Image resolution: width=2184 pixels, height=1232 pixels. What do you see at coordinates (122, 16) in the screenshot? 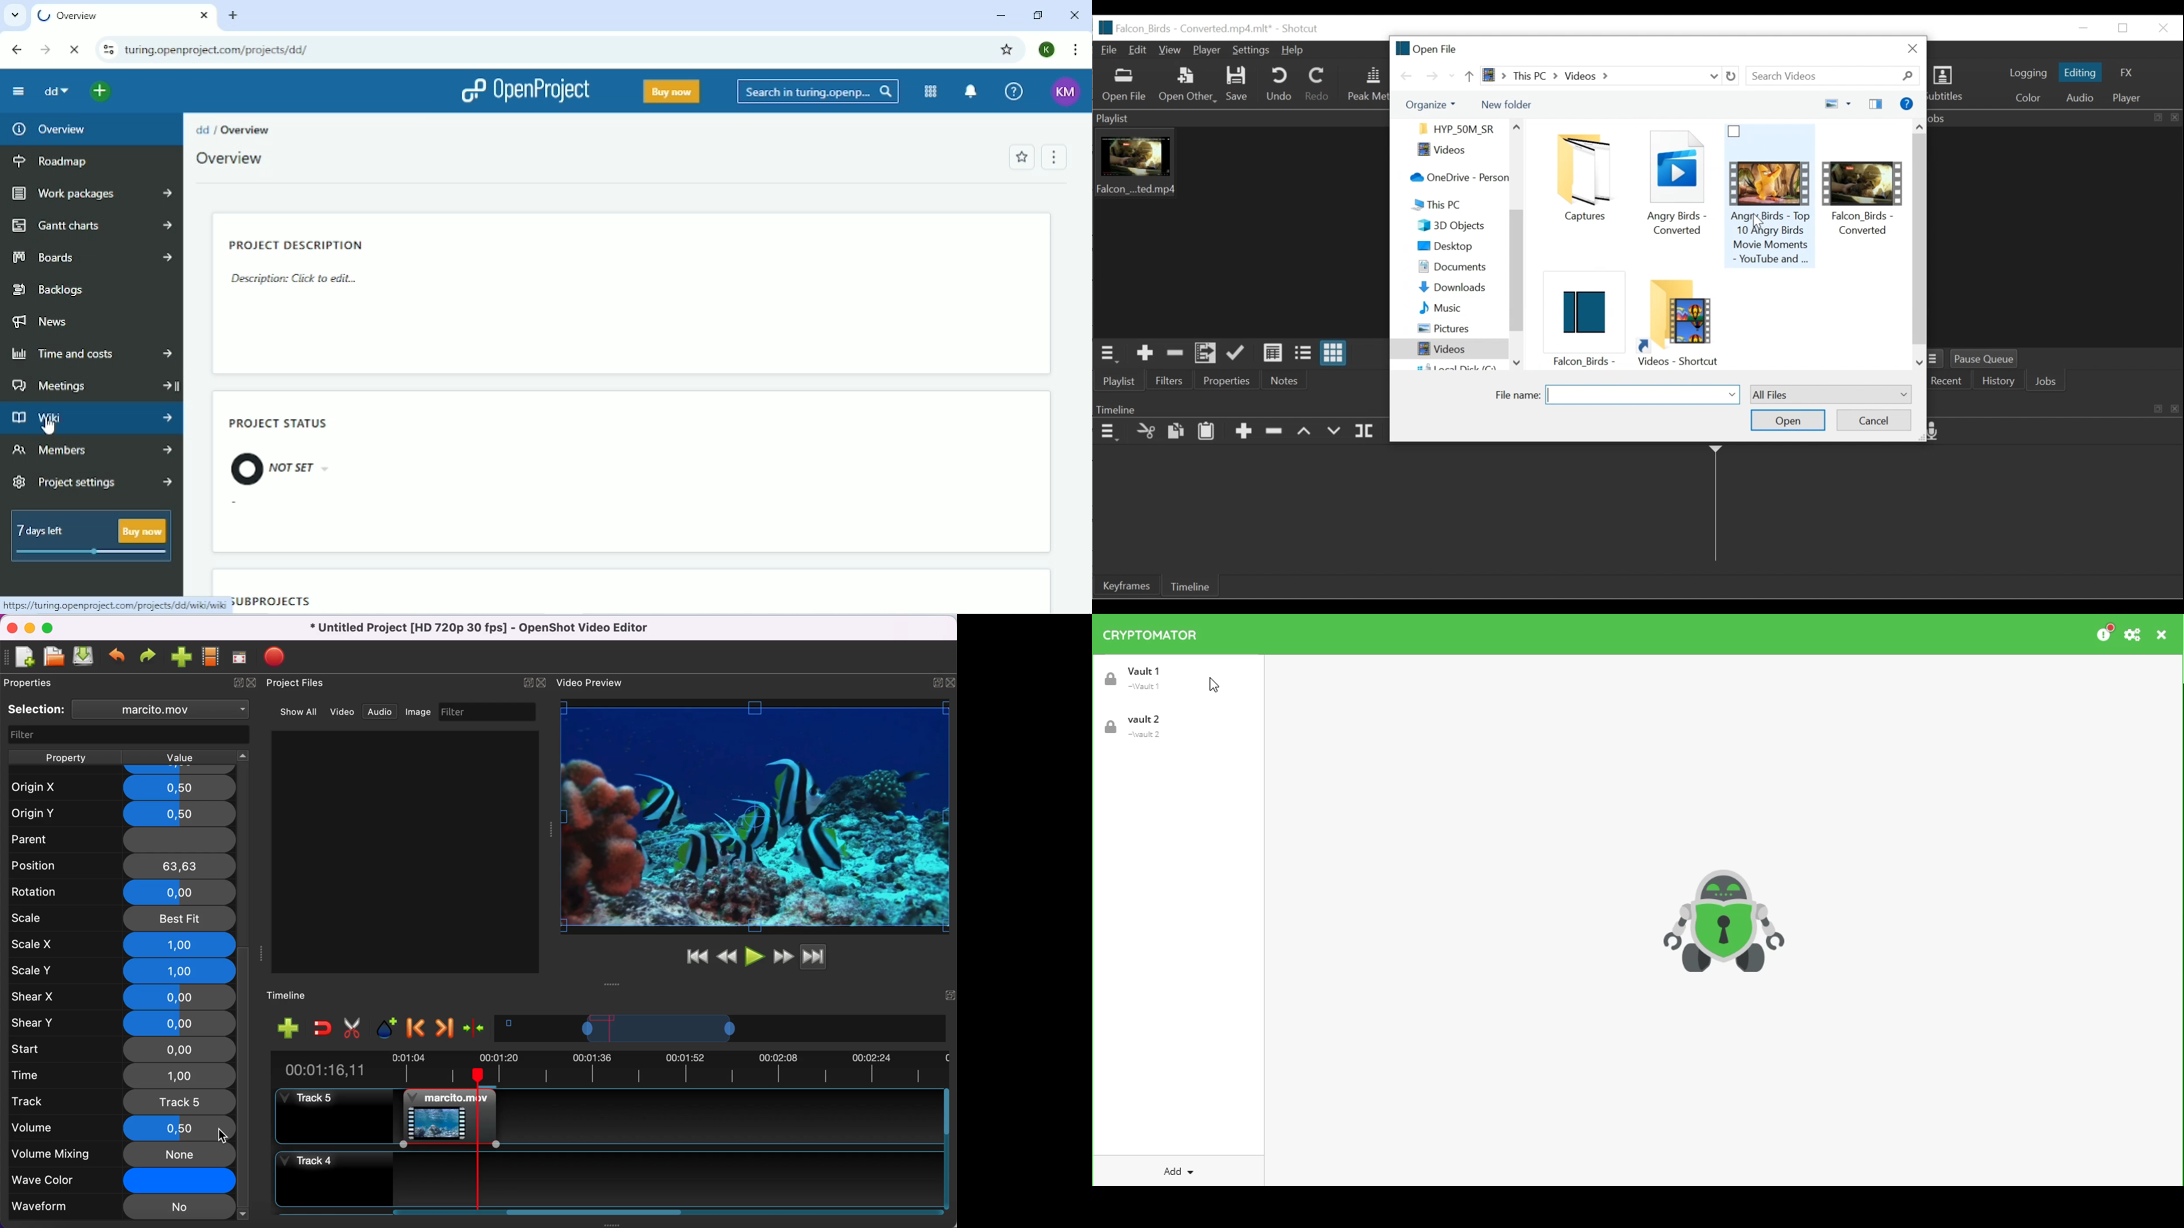
I see `Current tab` at bounding box center [122, 16].